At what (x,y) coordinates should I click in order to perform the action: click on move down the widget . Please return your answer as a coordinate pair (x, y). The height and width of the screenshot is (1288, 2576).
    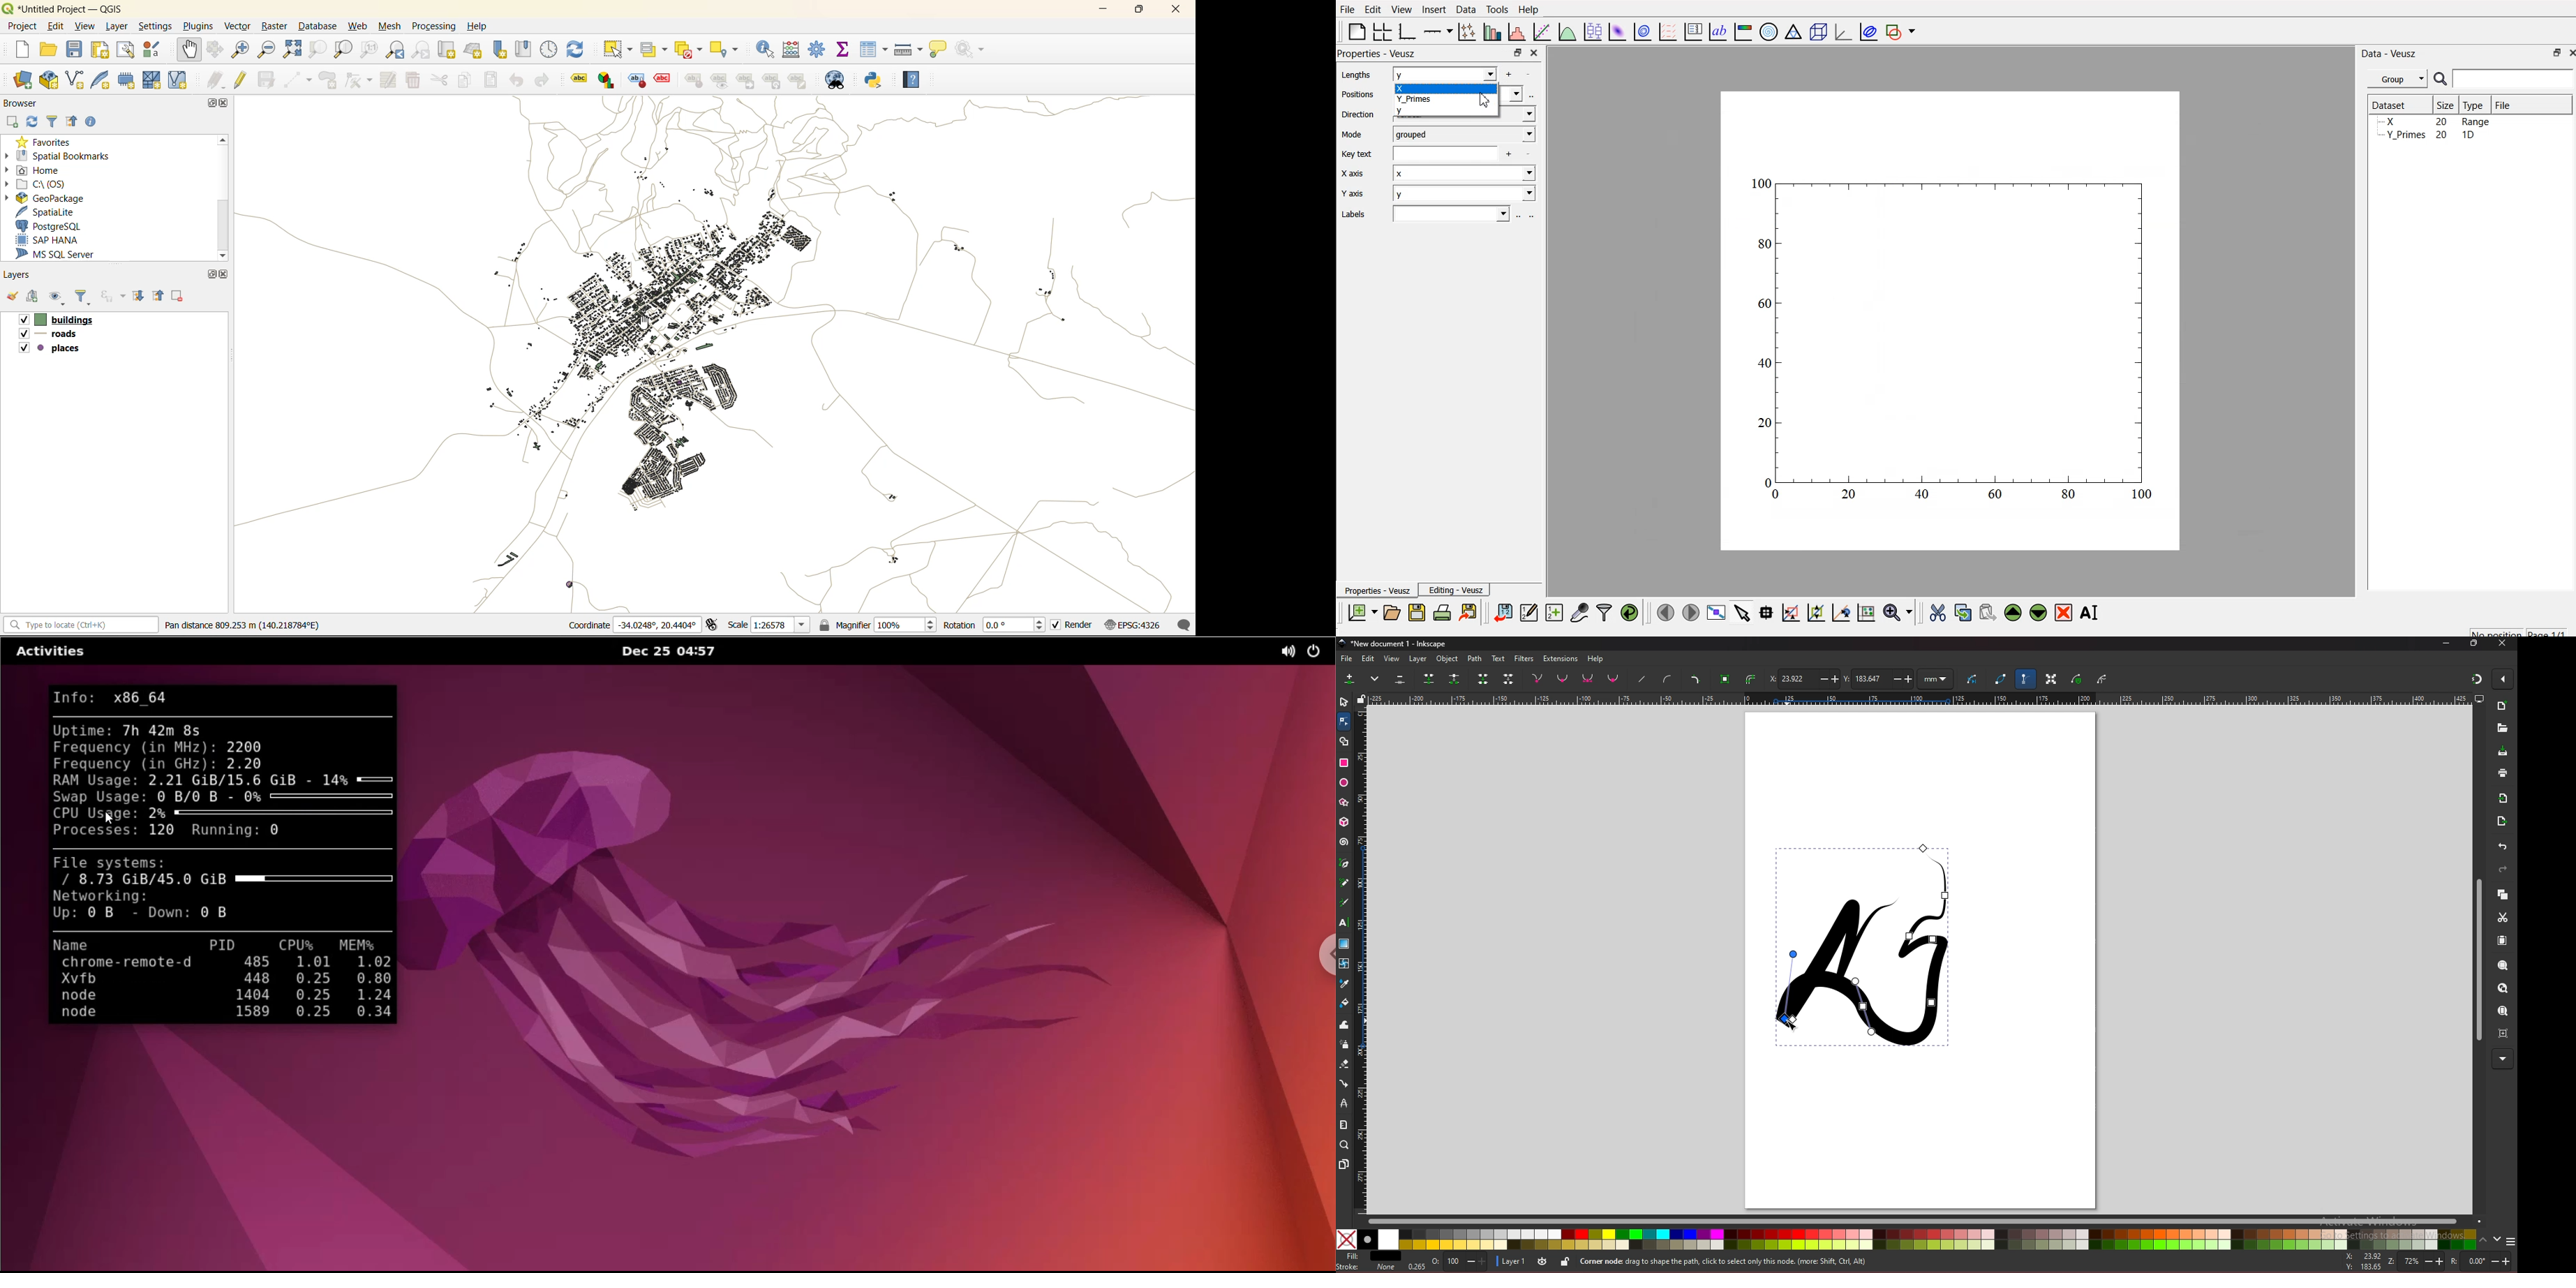
    Looking at the image, I should click on (2037, 613).